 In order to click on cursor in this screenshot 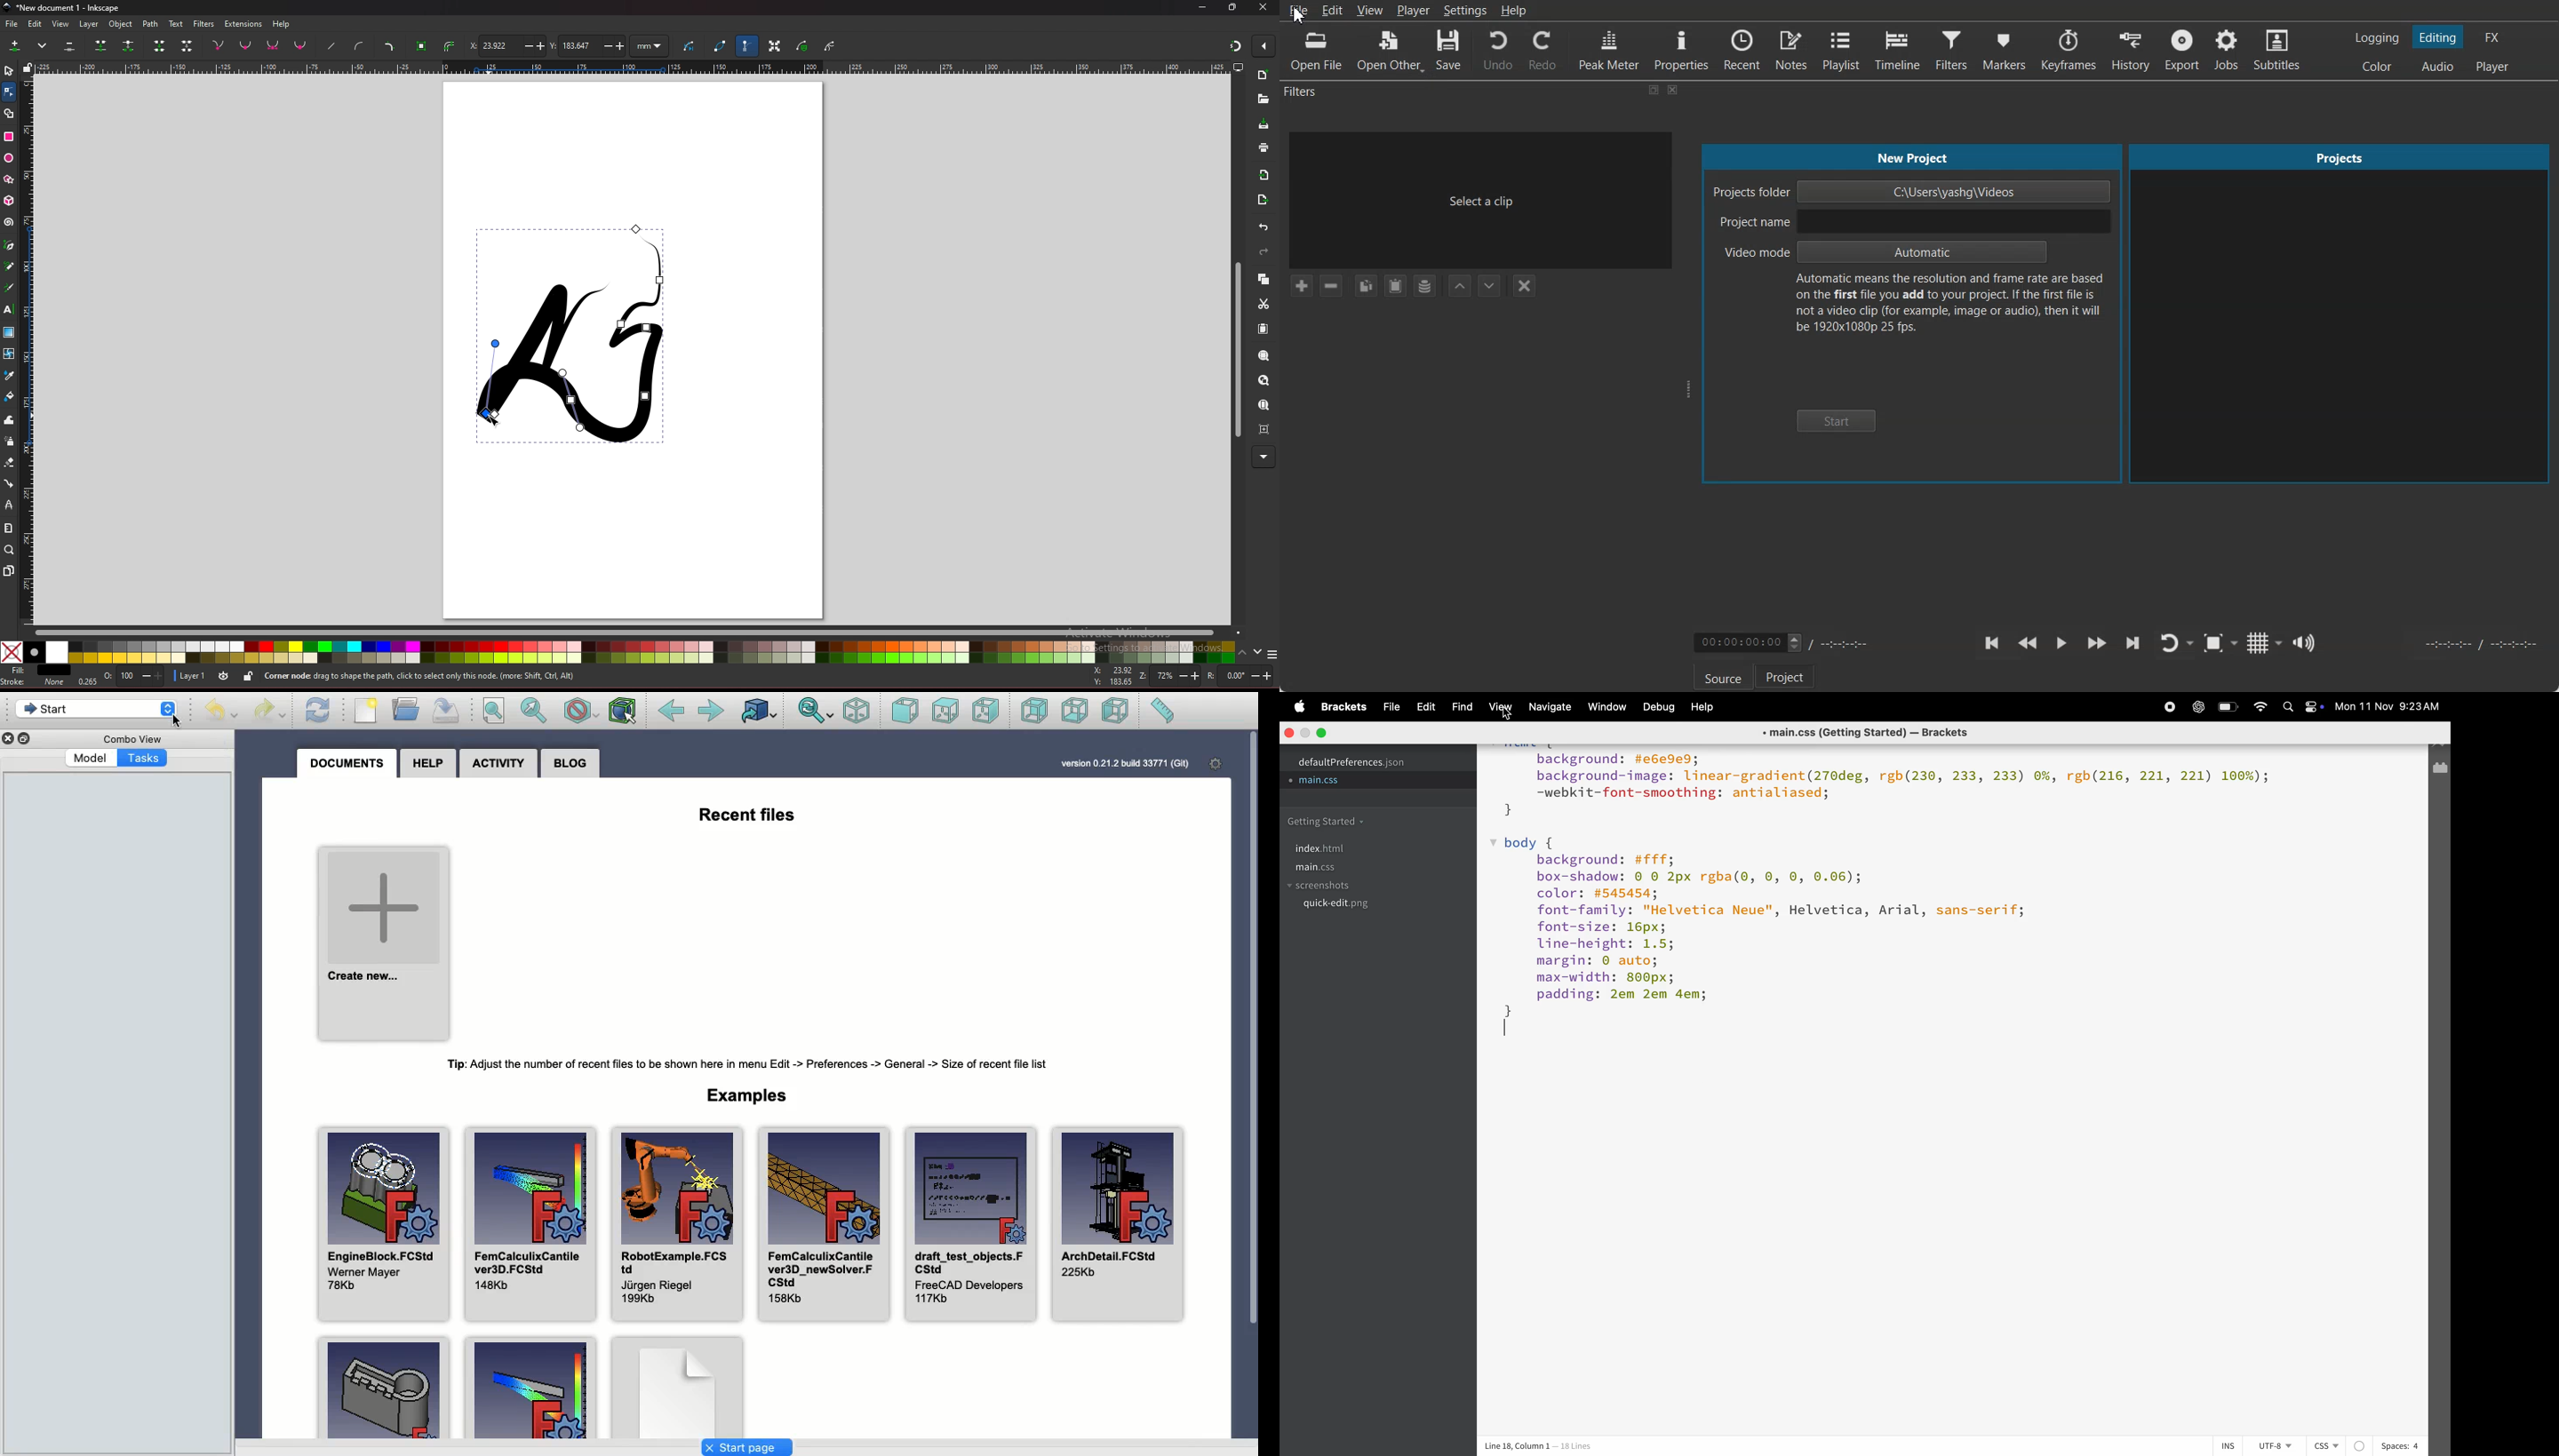, I will do `click(175, 722)`.